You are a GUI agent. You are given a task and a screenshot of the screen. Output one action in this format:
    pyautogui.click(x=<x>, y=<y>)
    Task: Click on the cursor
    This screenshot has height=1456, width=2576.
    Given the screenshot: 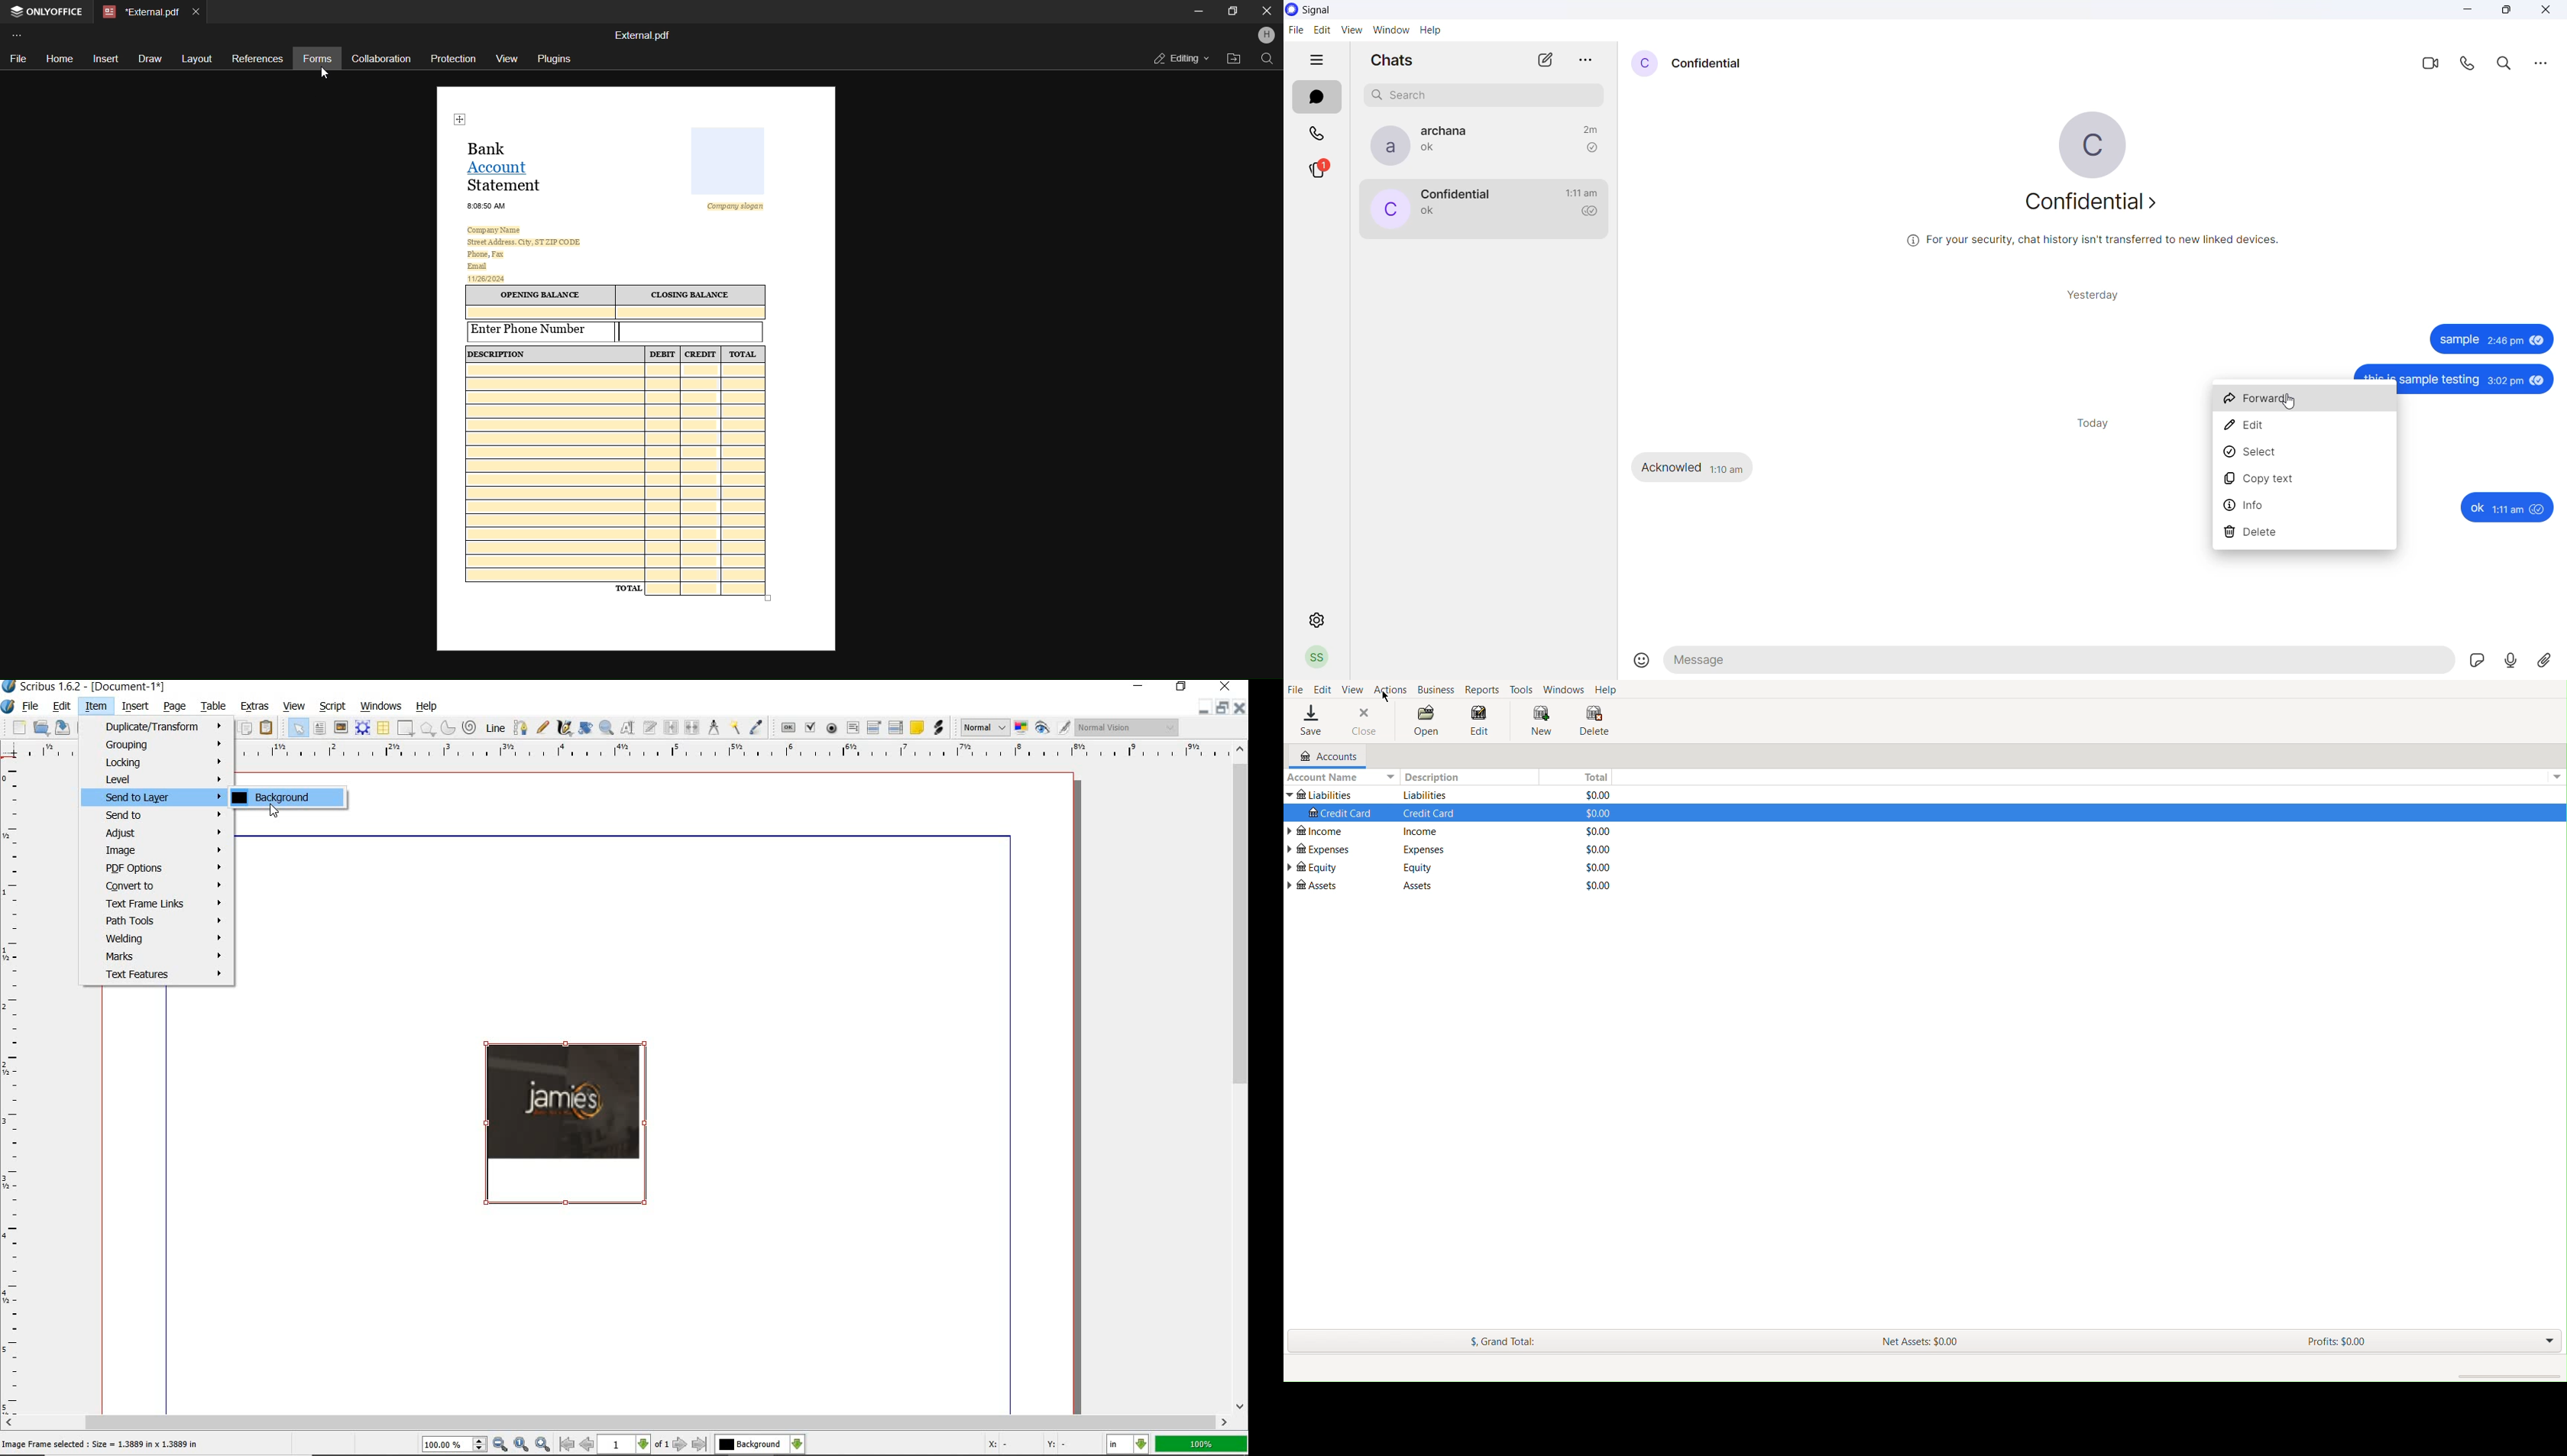 What is the action you would take?
    pyautogui.click(x=1389, y=697)
    